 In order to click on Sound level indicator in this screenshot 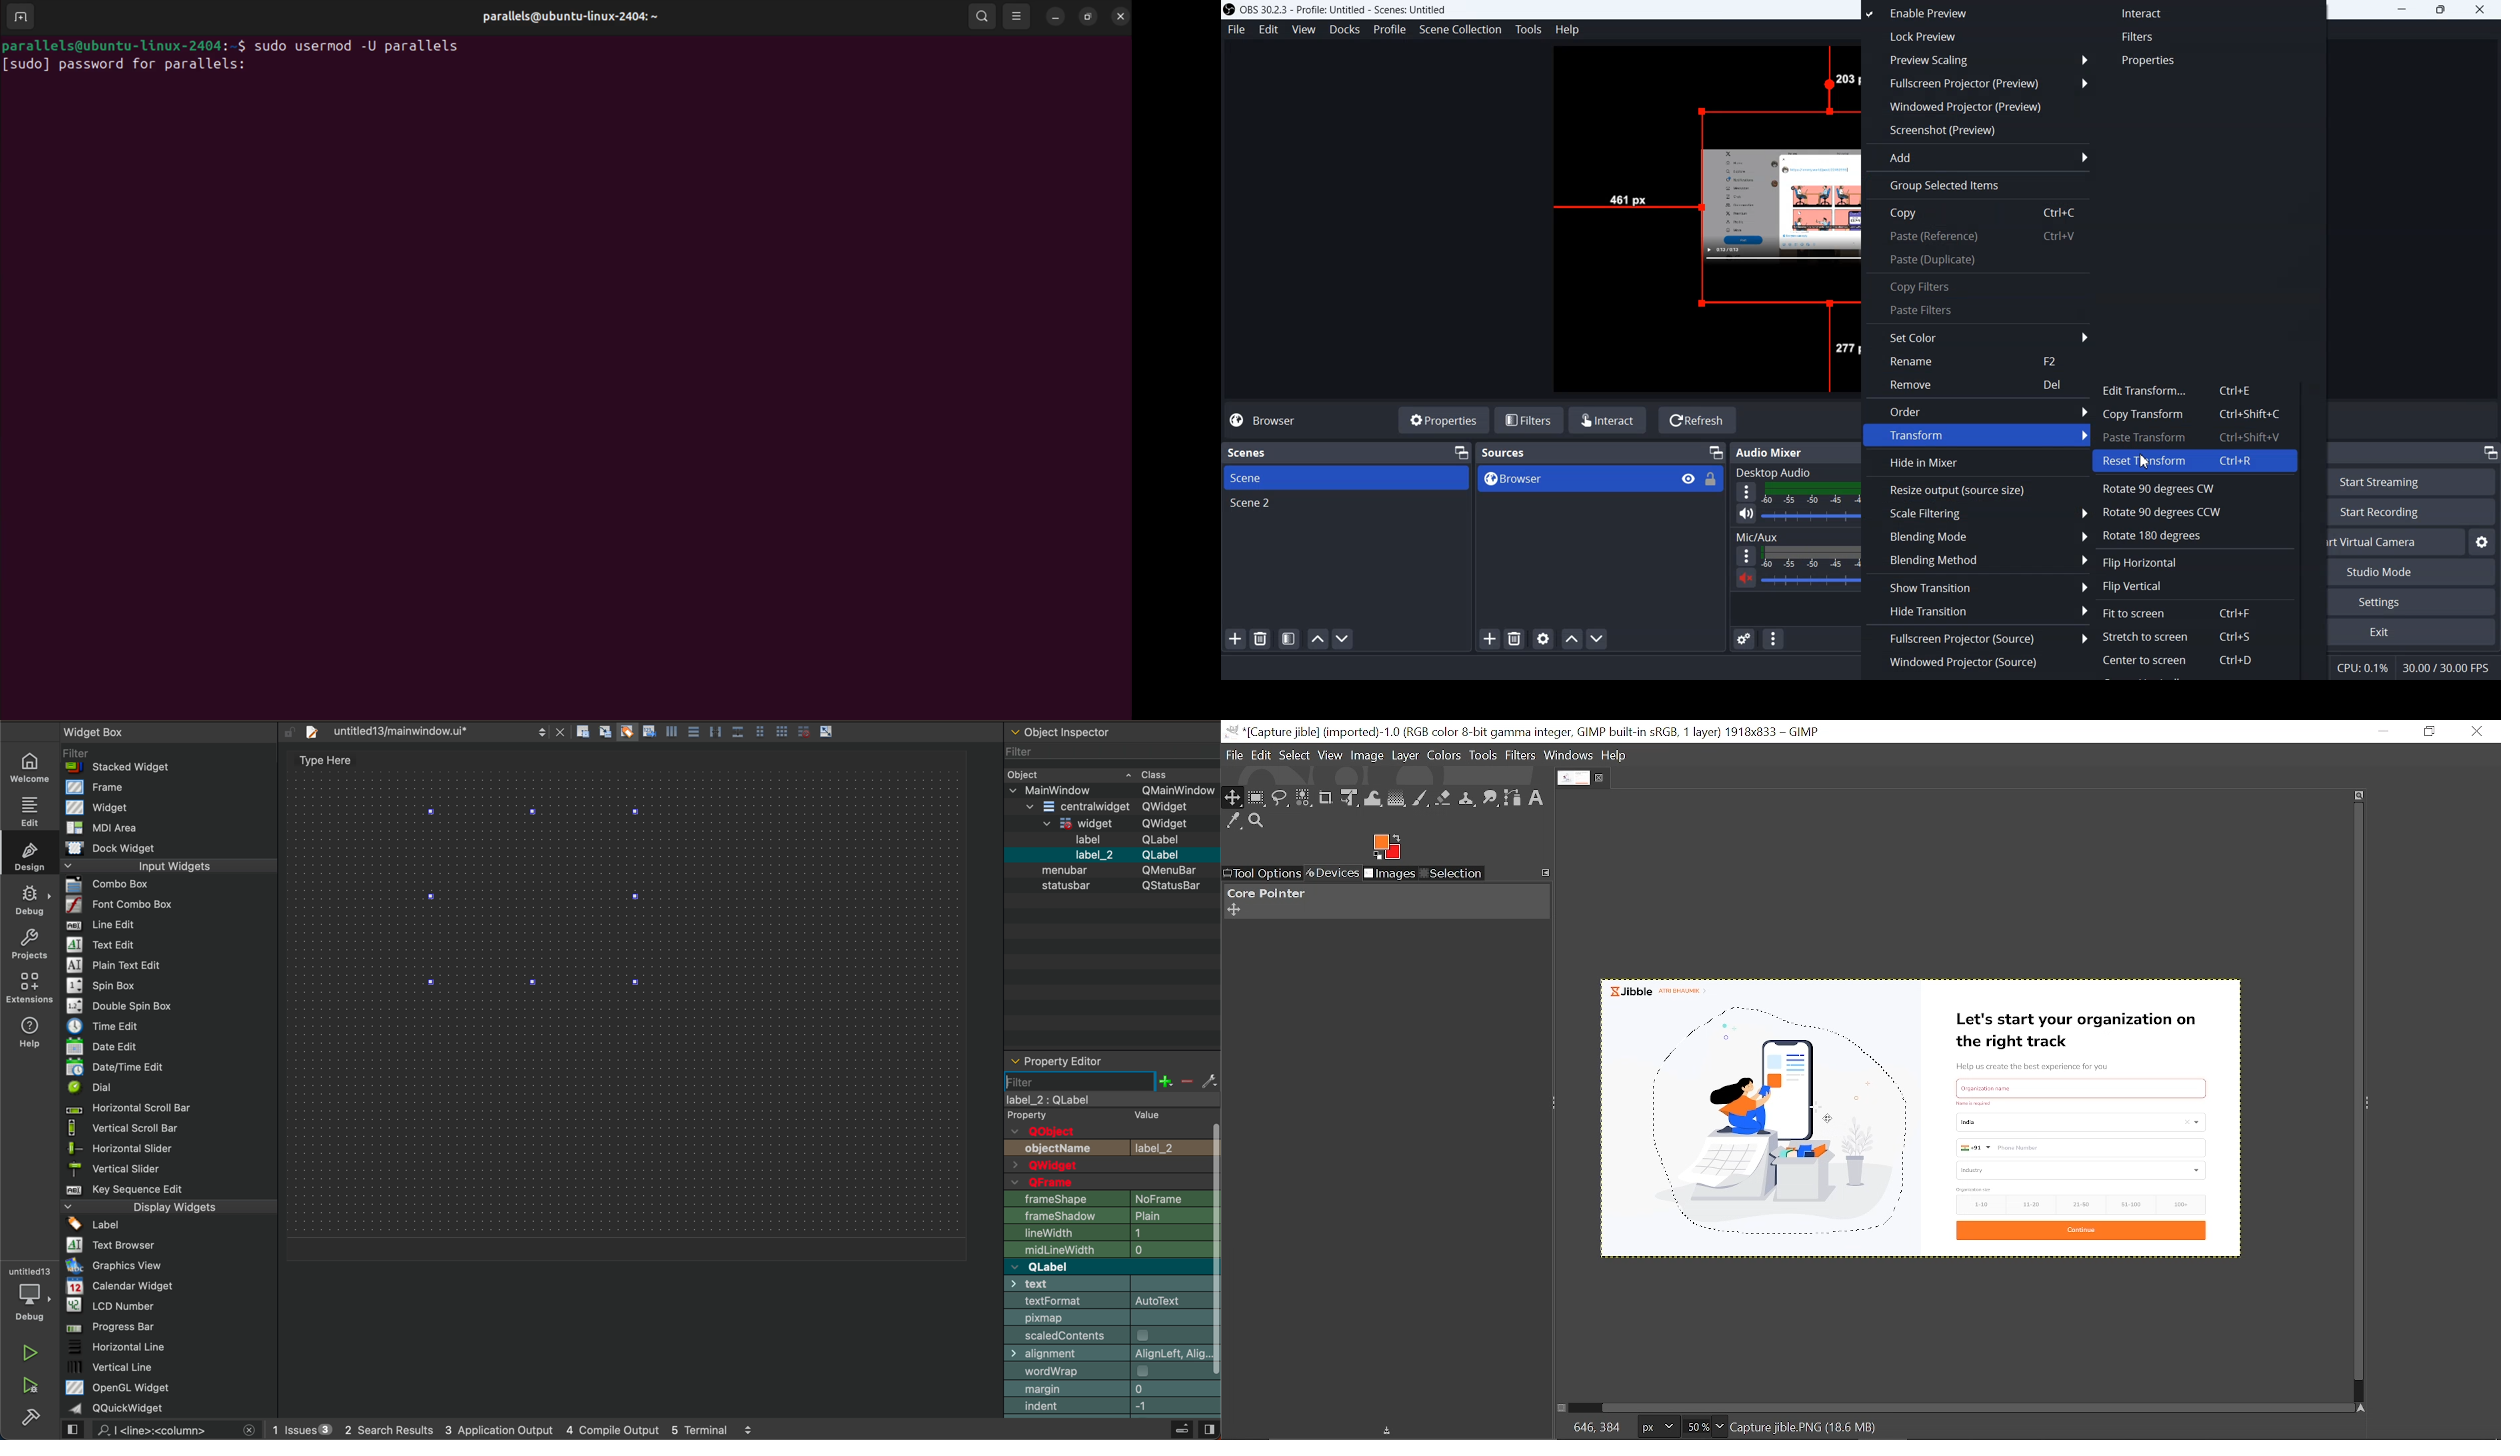, I will do `click(1810, 557)`.